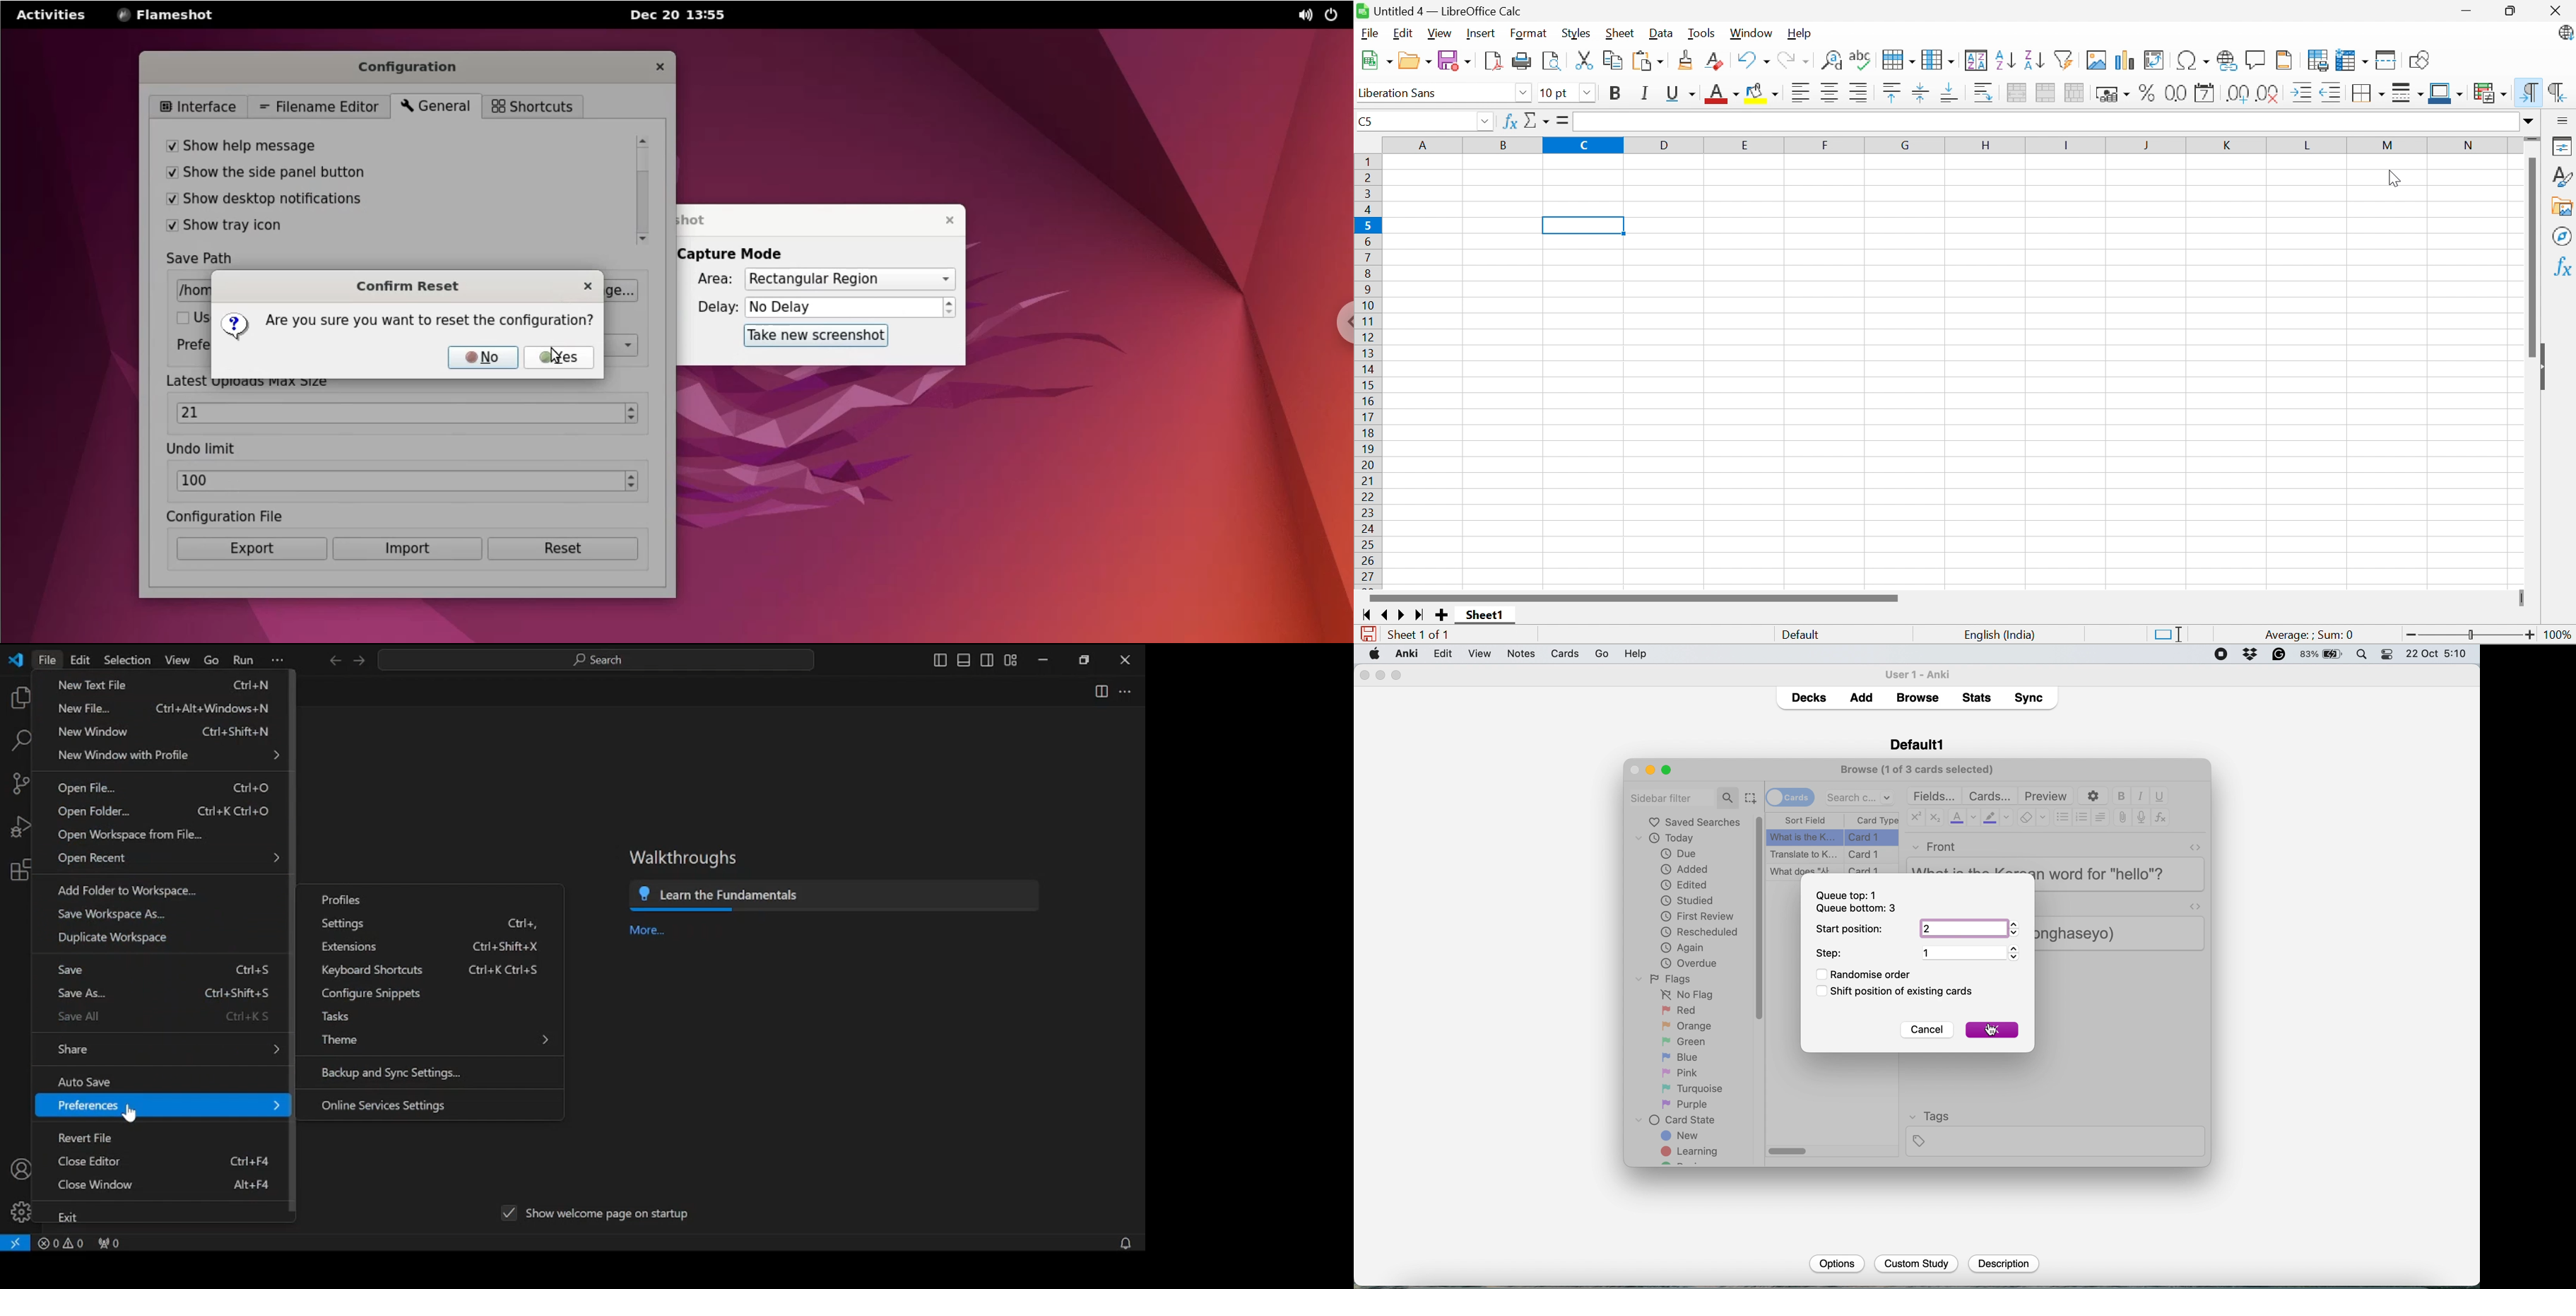 This screenshot has height=1316, width=2576. Describe the element at coordinates (1494, 61) in the screenshot. I see `Export as PDF` at that location.